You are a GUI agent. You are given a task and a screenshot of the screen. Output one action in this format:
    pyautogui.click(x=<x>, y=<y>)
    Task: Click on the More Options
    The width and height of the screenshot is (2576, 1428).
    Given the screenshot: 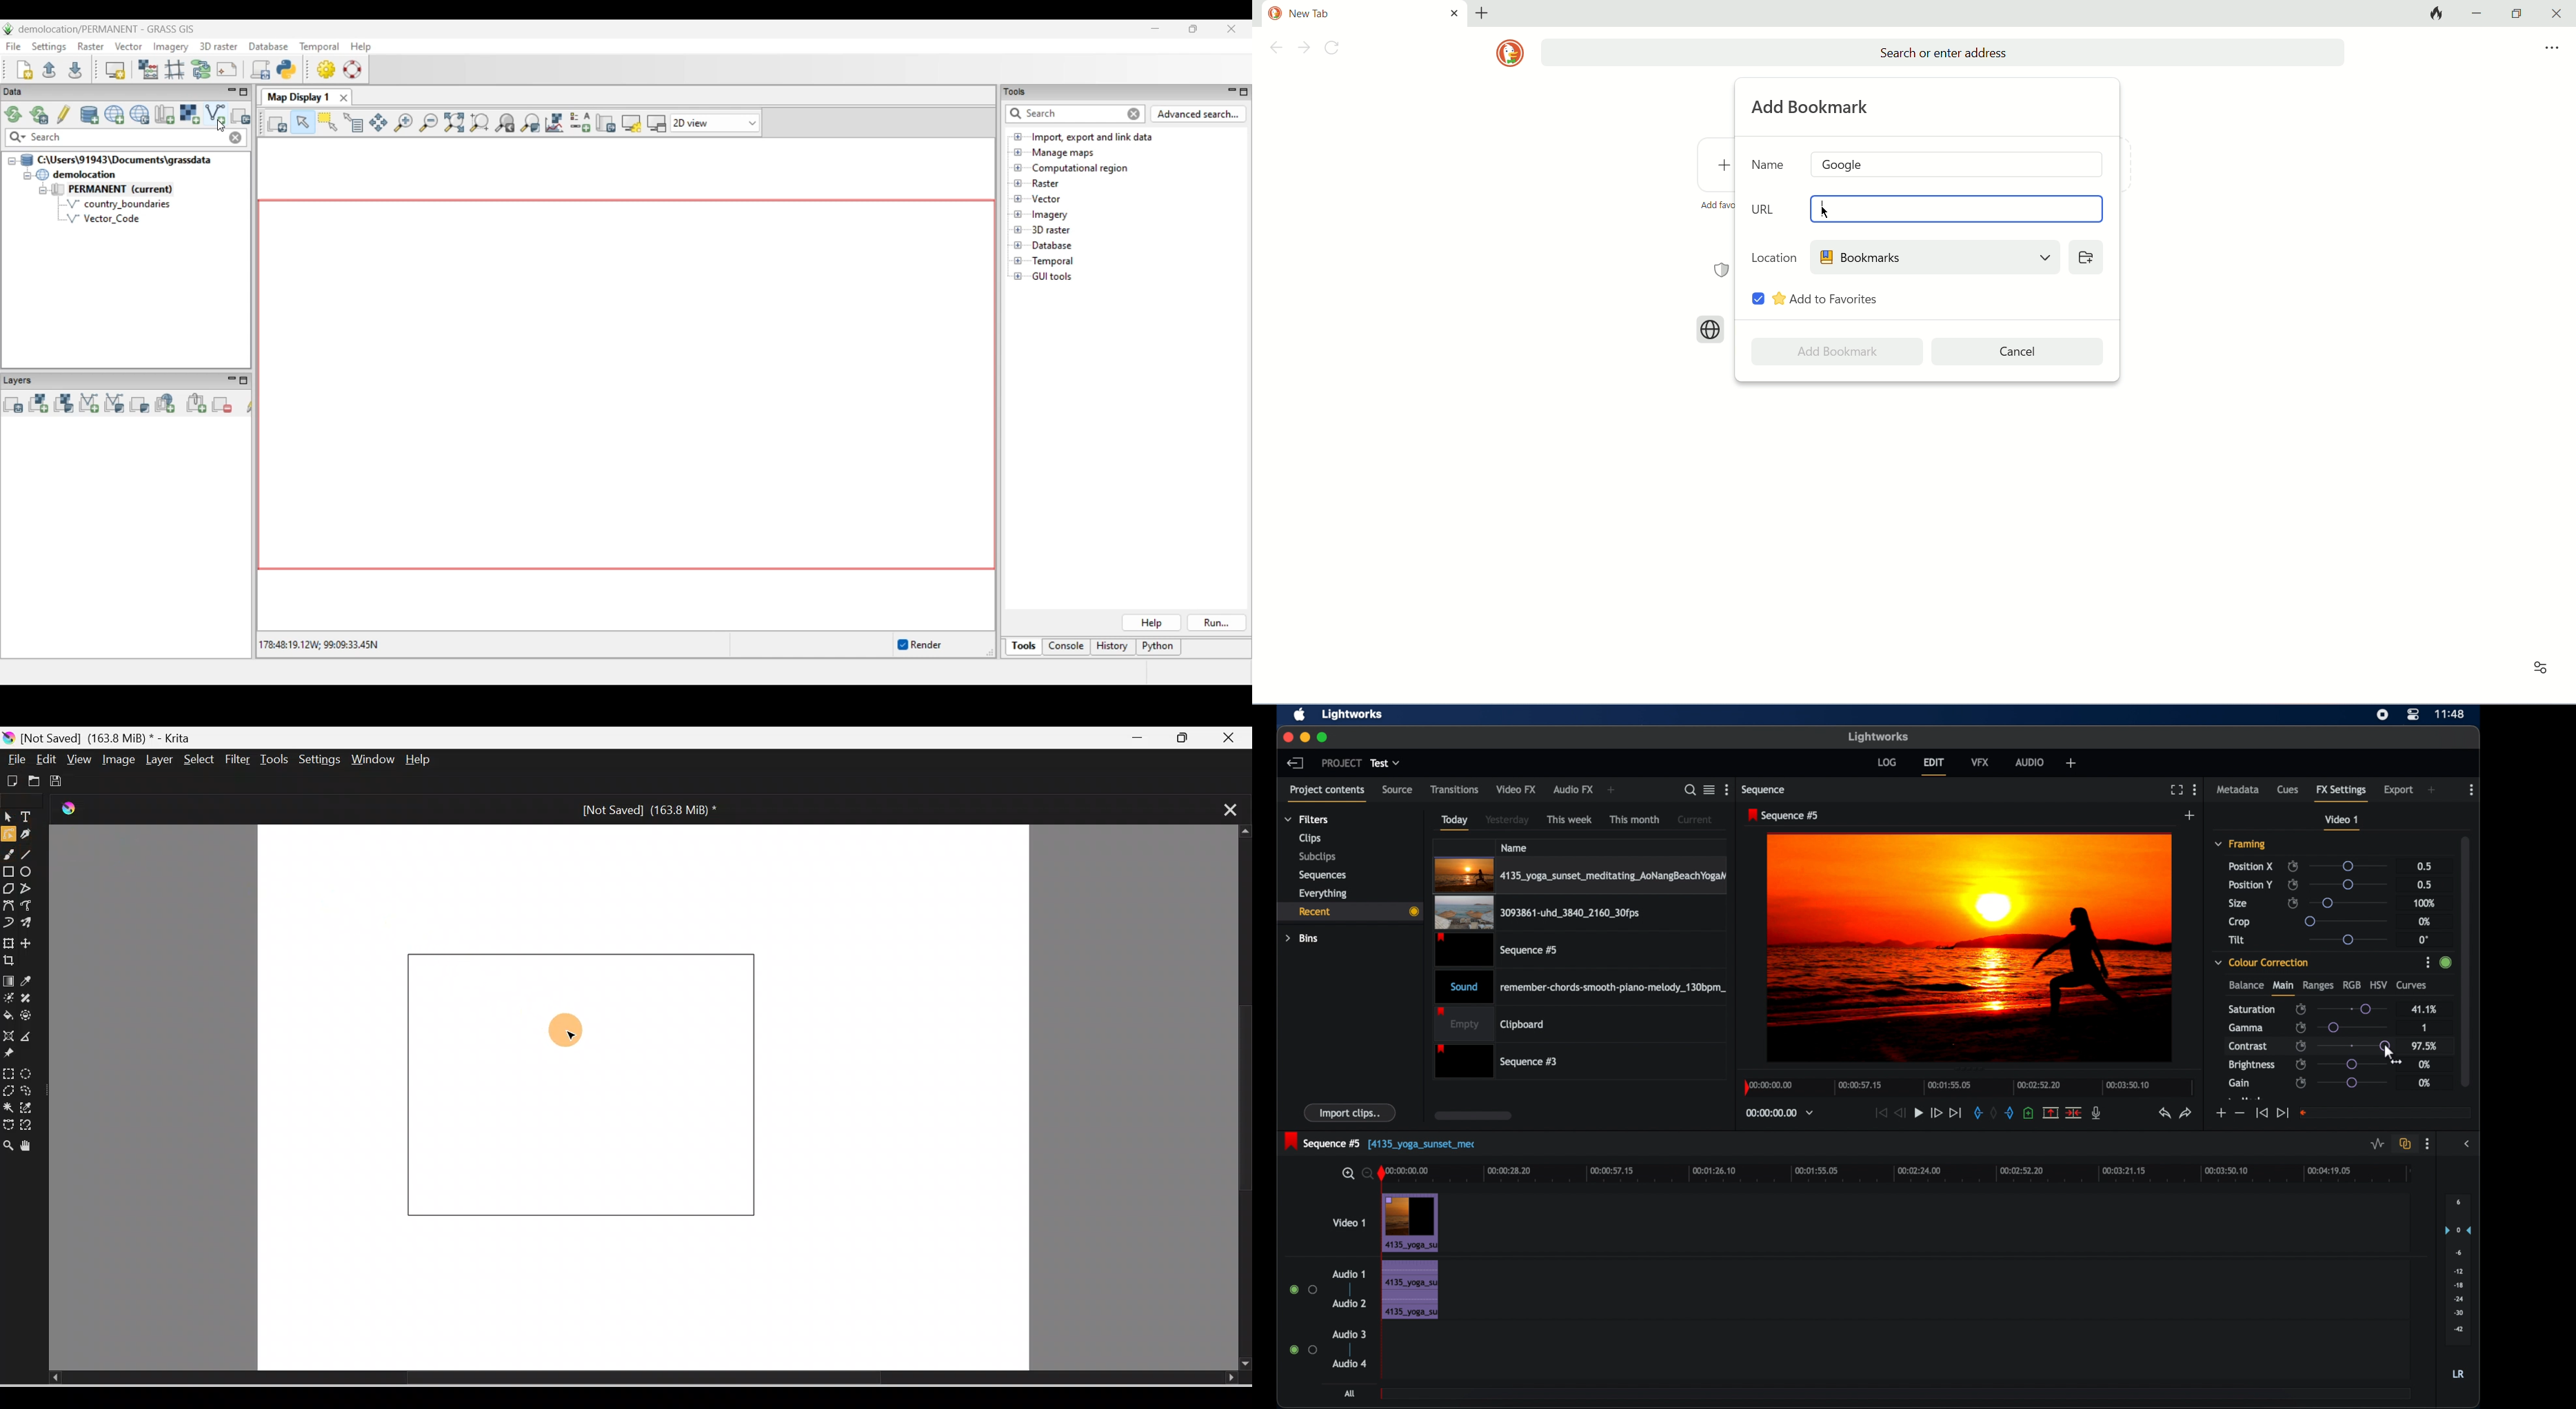 What is the action you would take?
    pyautogui.click(x=2430, y=963)
    